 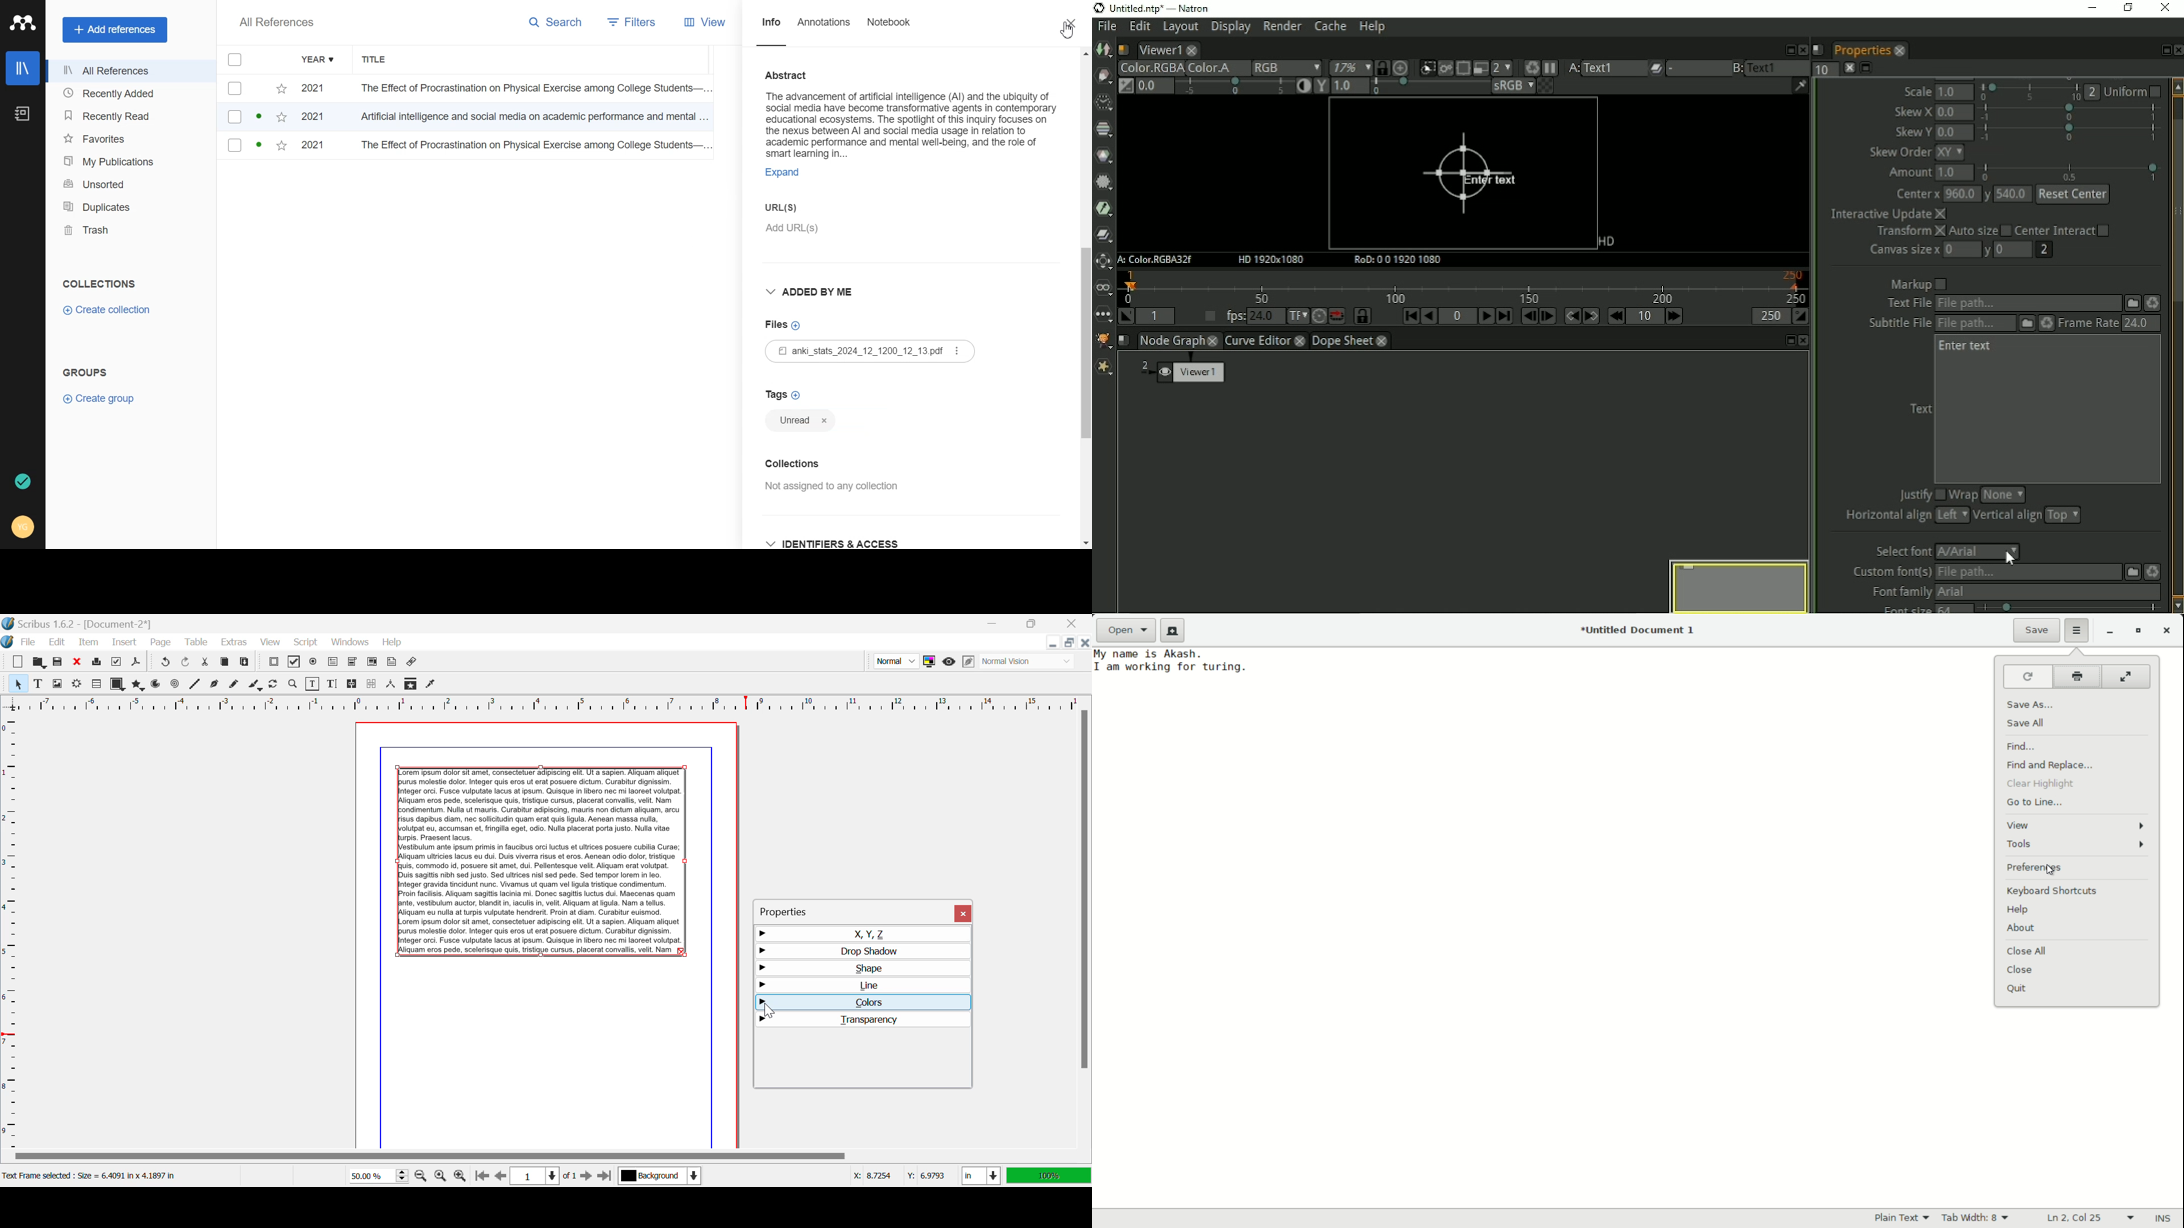 I want to click on Link Annotation, so click(x=413, y=663).